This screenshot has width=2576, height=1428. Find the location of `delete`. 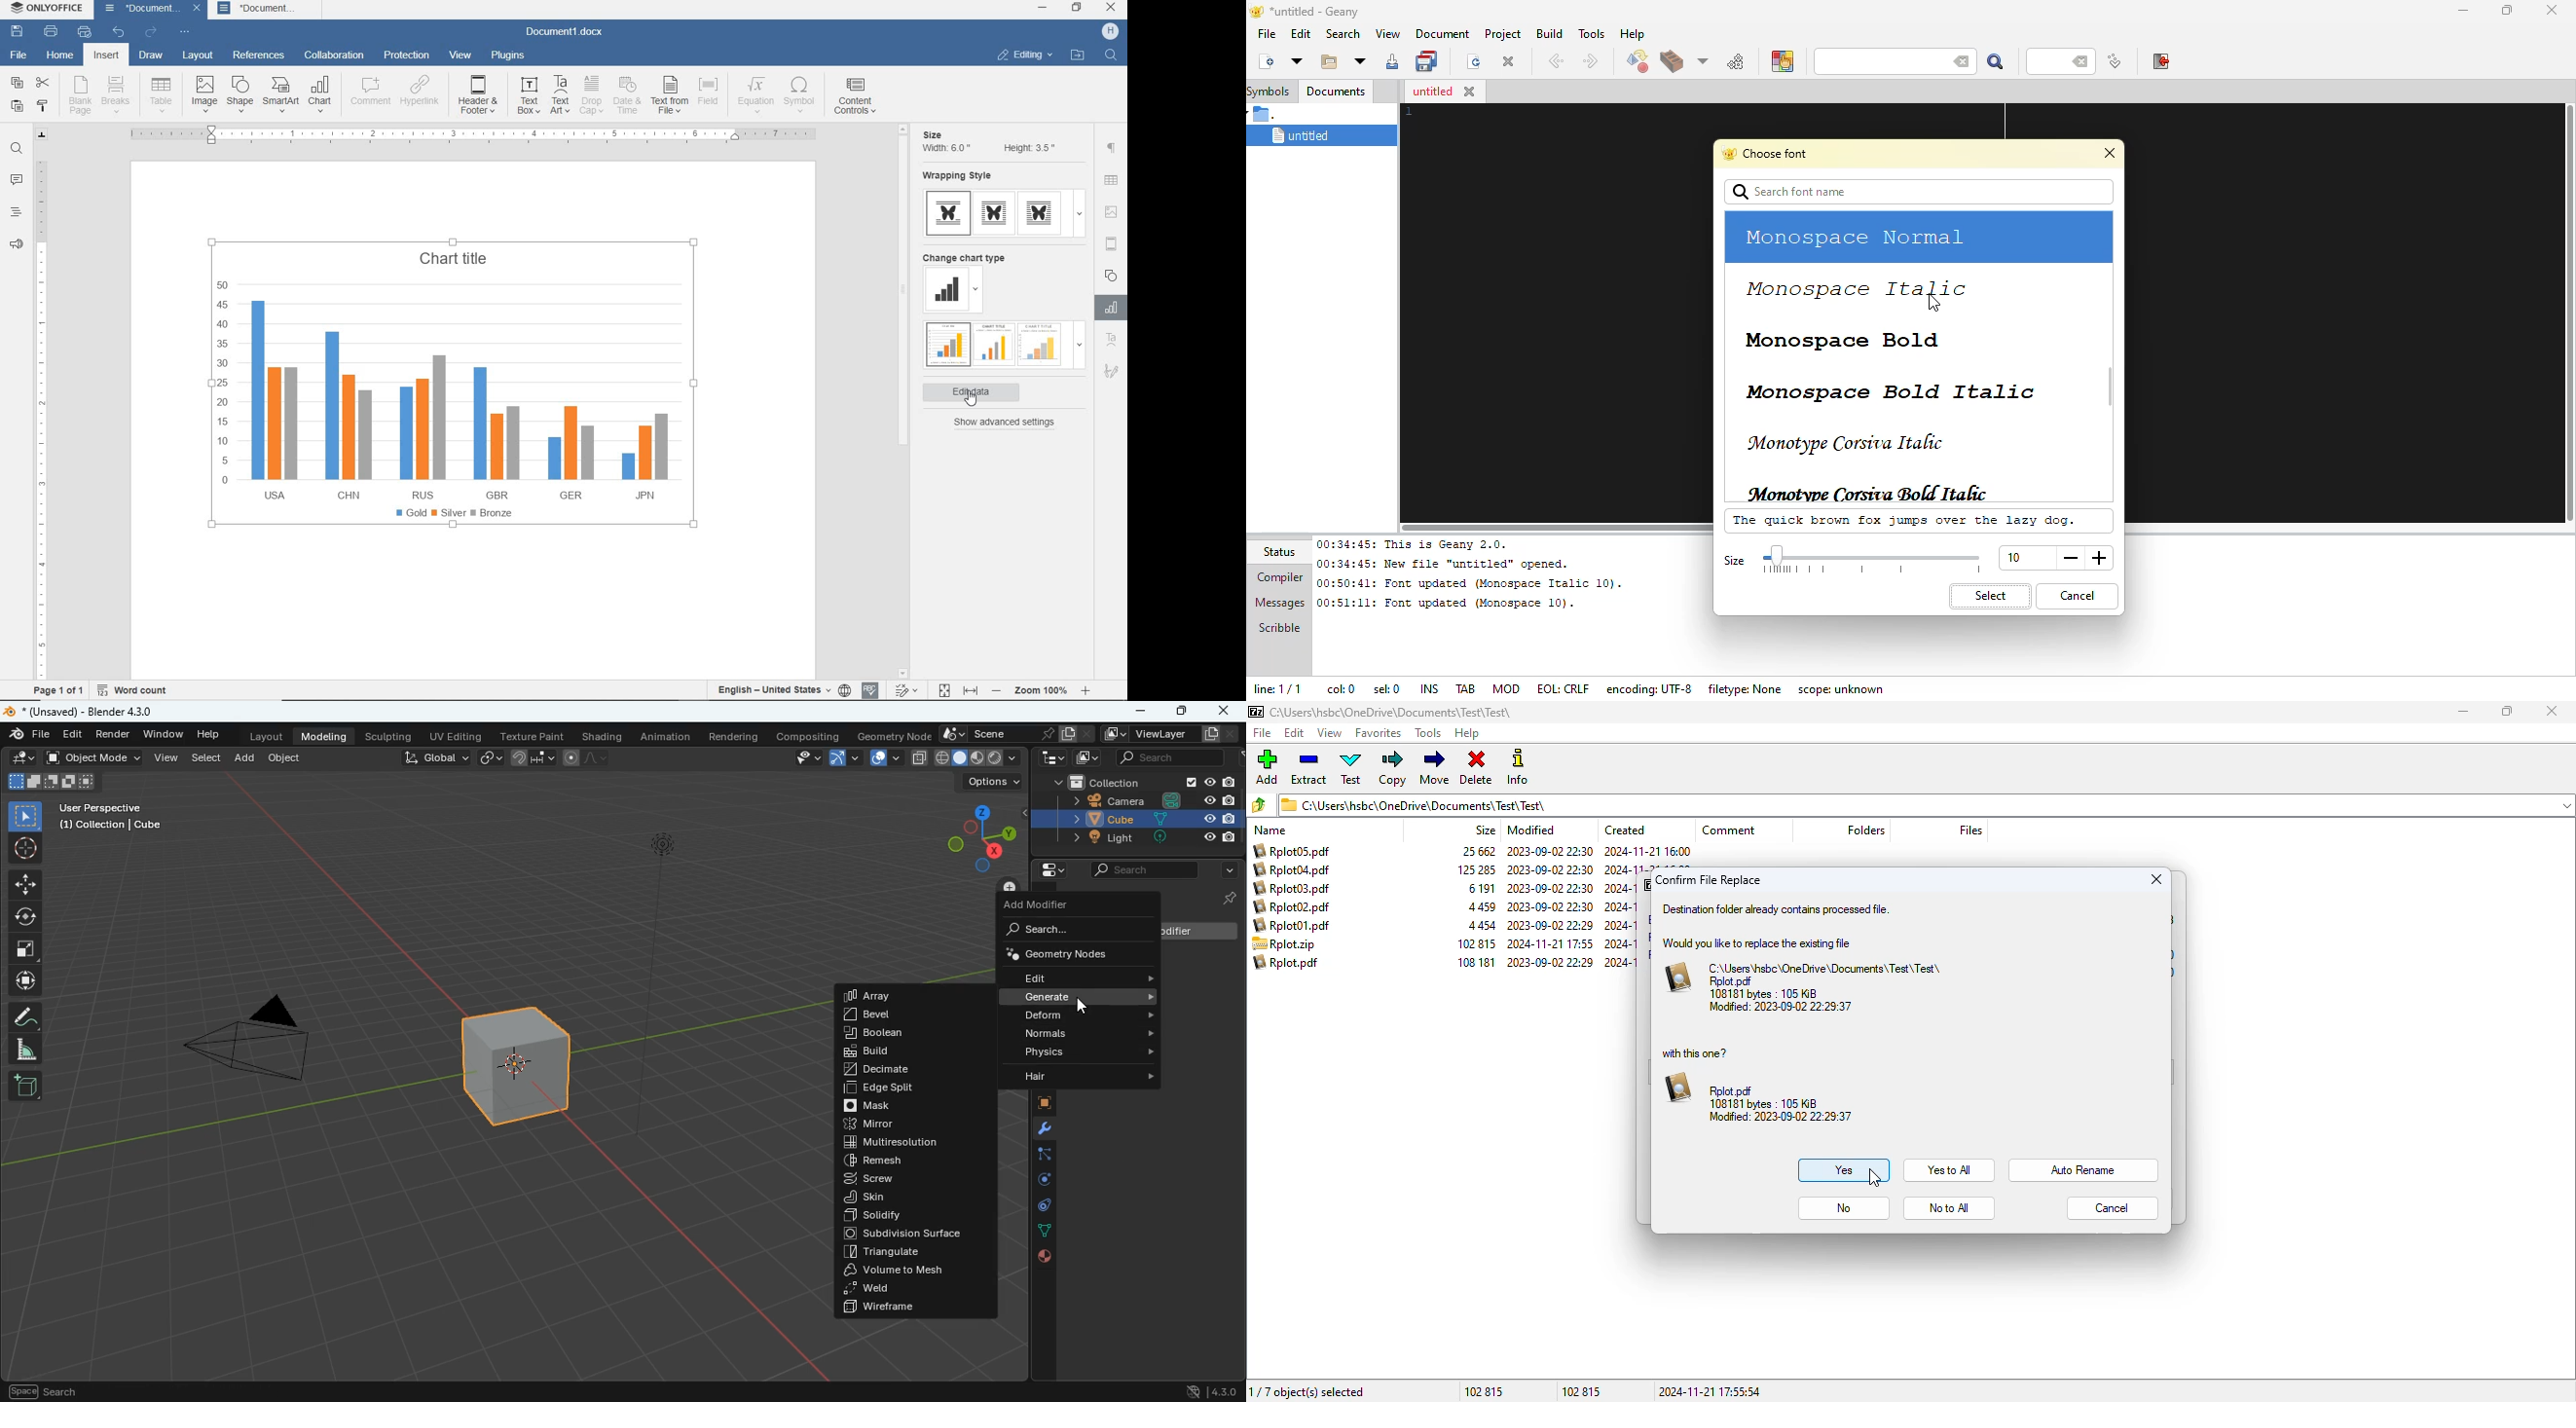

delete is located at coordinates (1476, 768).